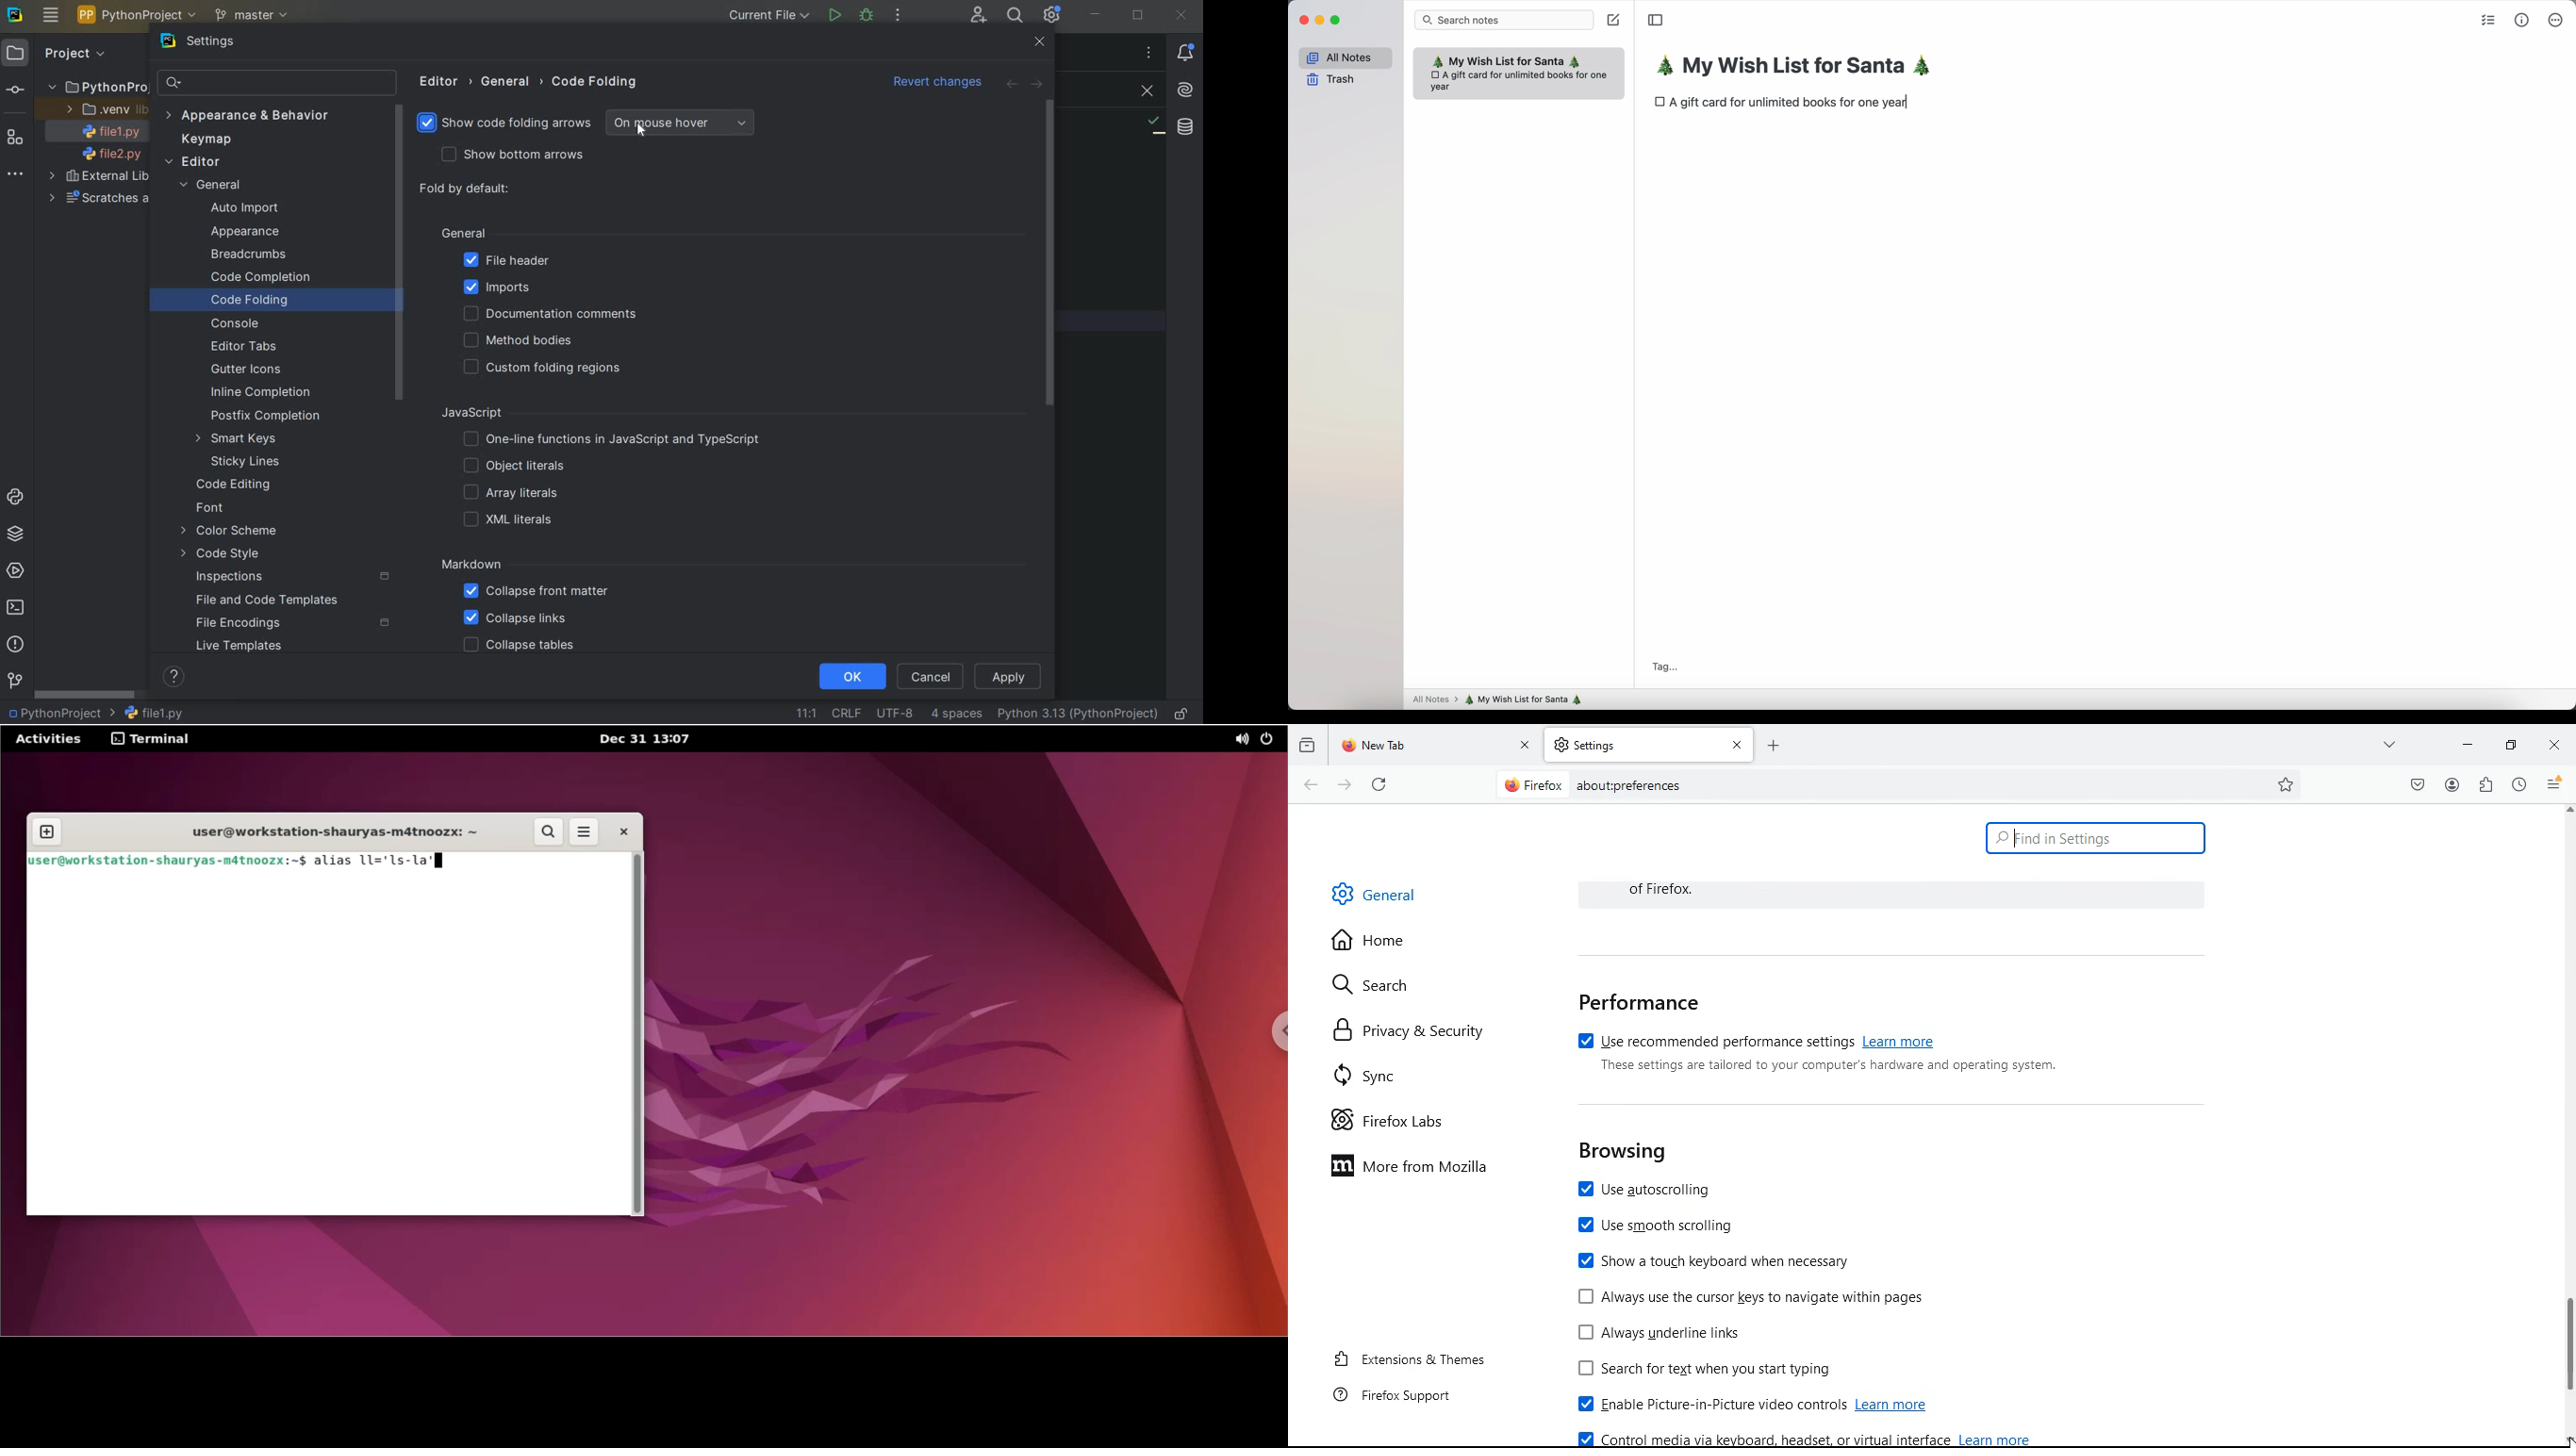 This screenshot has width=2576, height=1456. I want to click on about:prefernces, so click(1628, 785).